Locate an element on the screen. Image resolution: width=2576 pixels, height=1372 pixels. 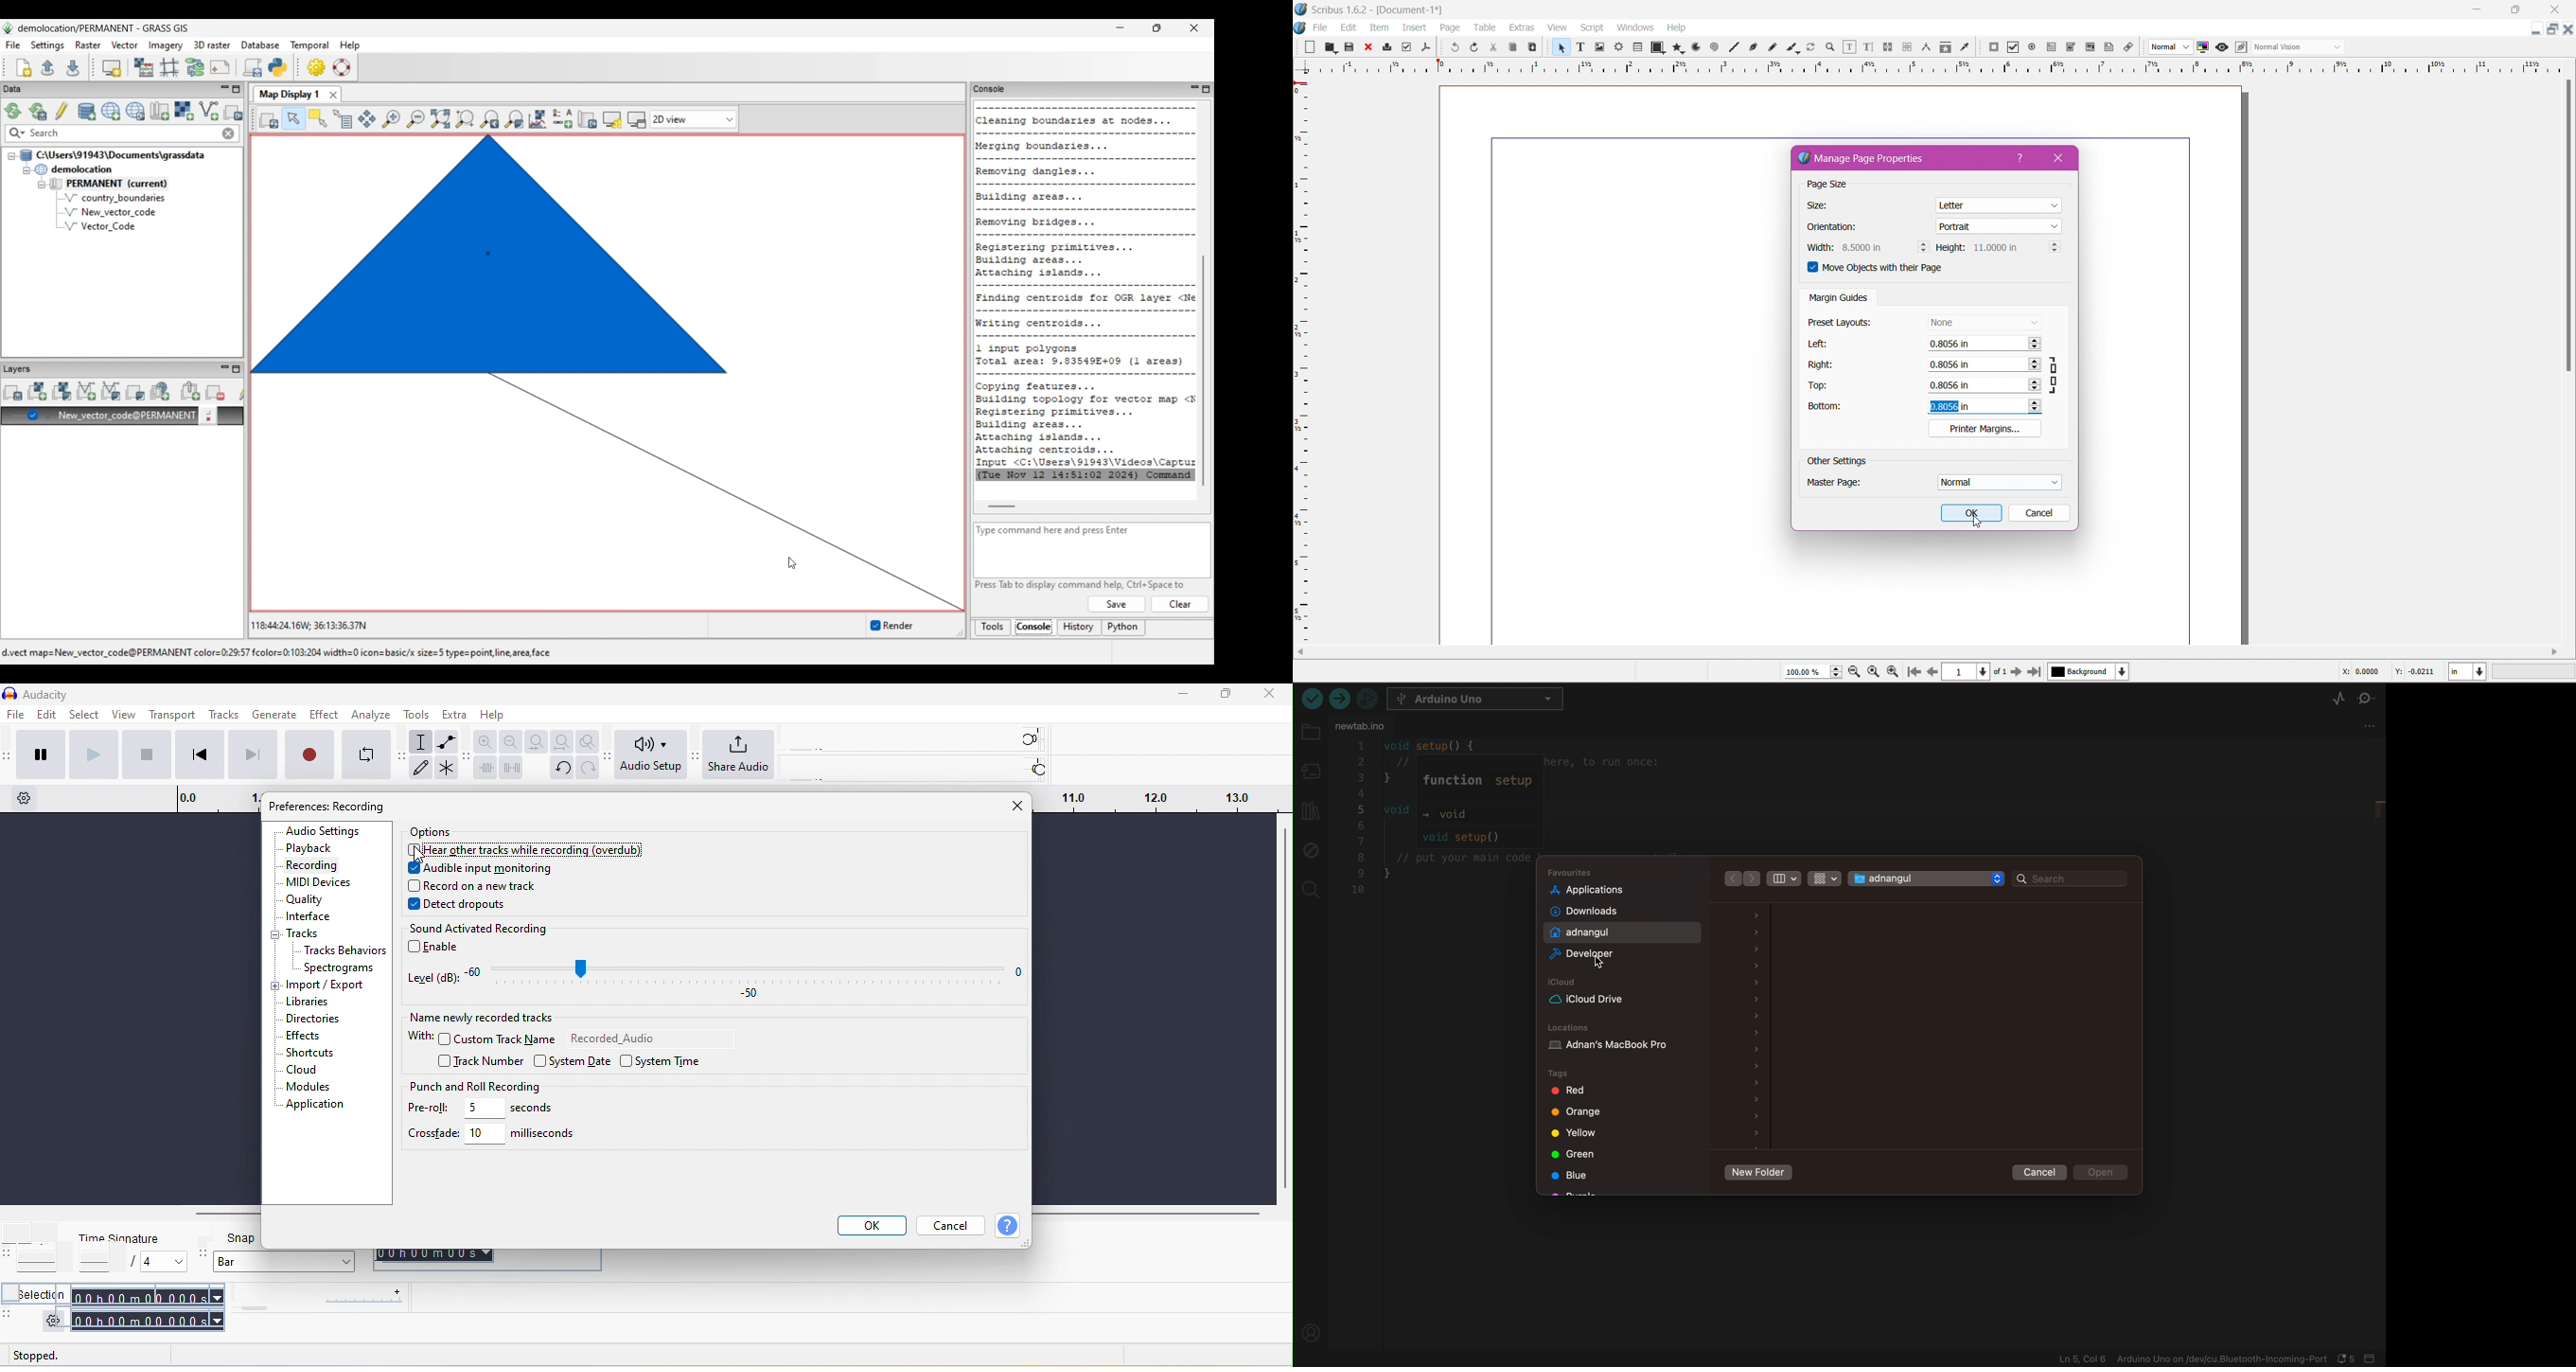
timeline option is located at coordinates (26, 798).